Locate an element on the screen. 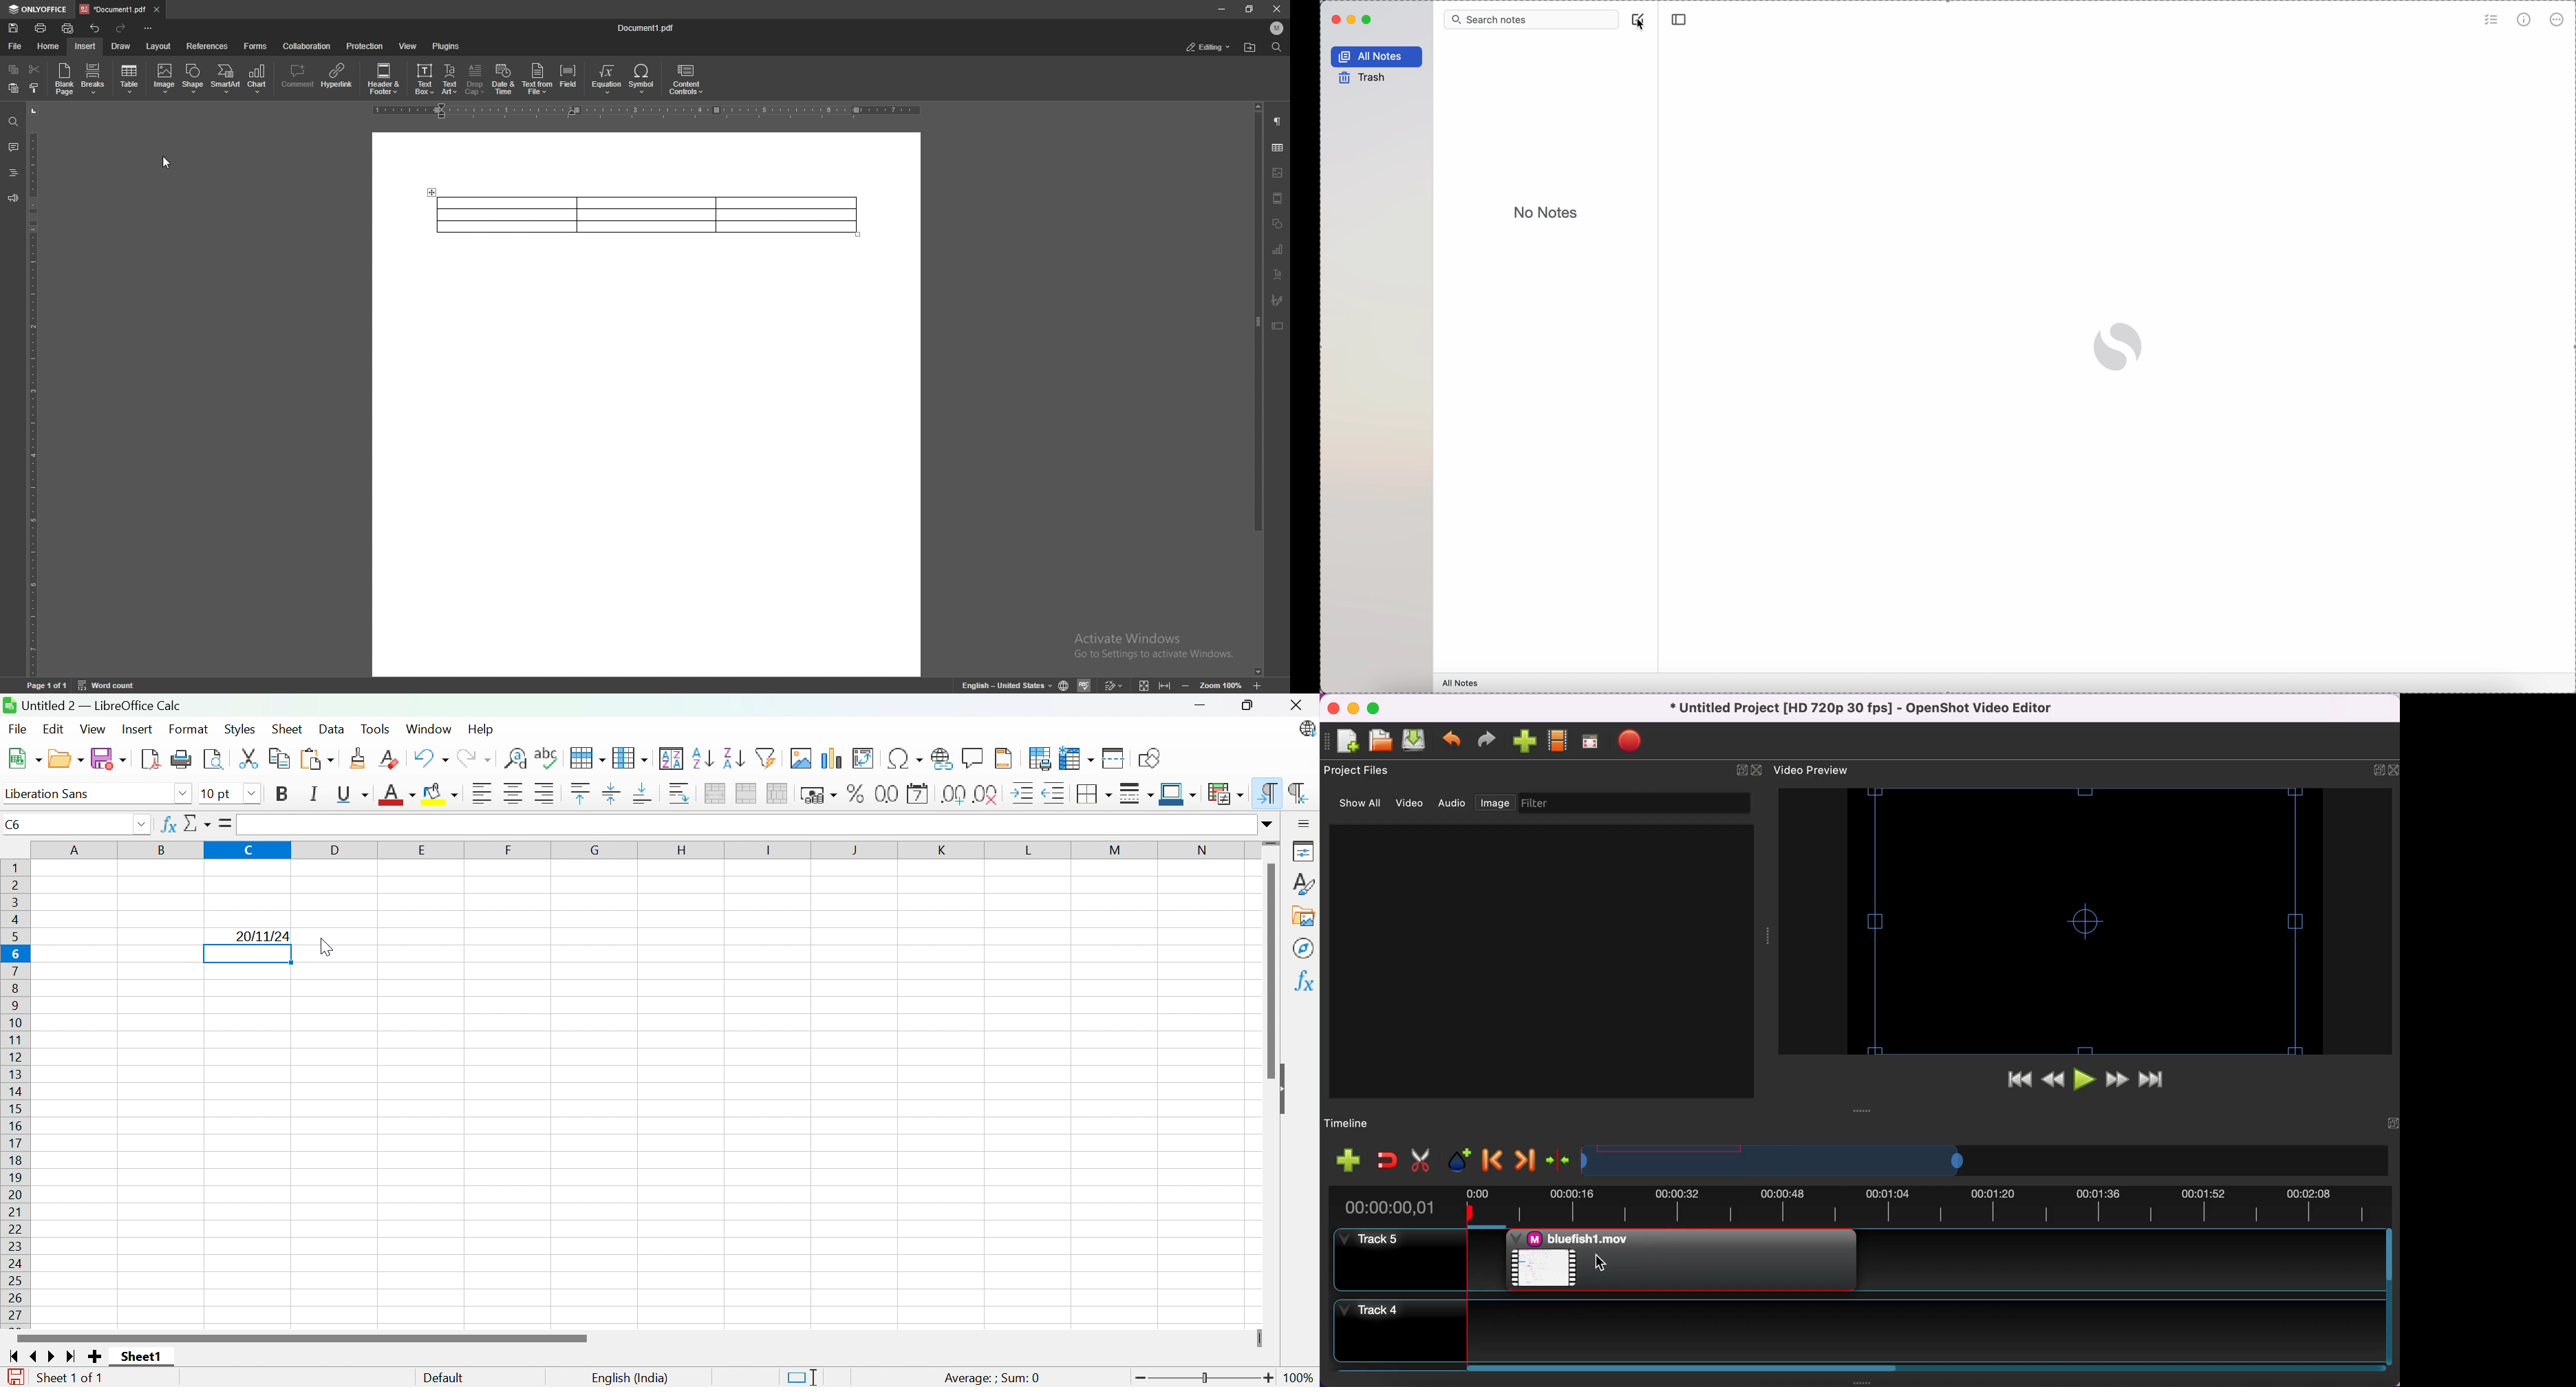  Minimize is located at coordinates (1199, 707).